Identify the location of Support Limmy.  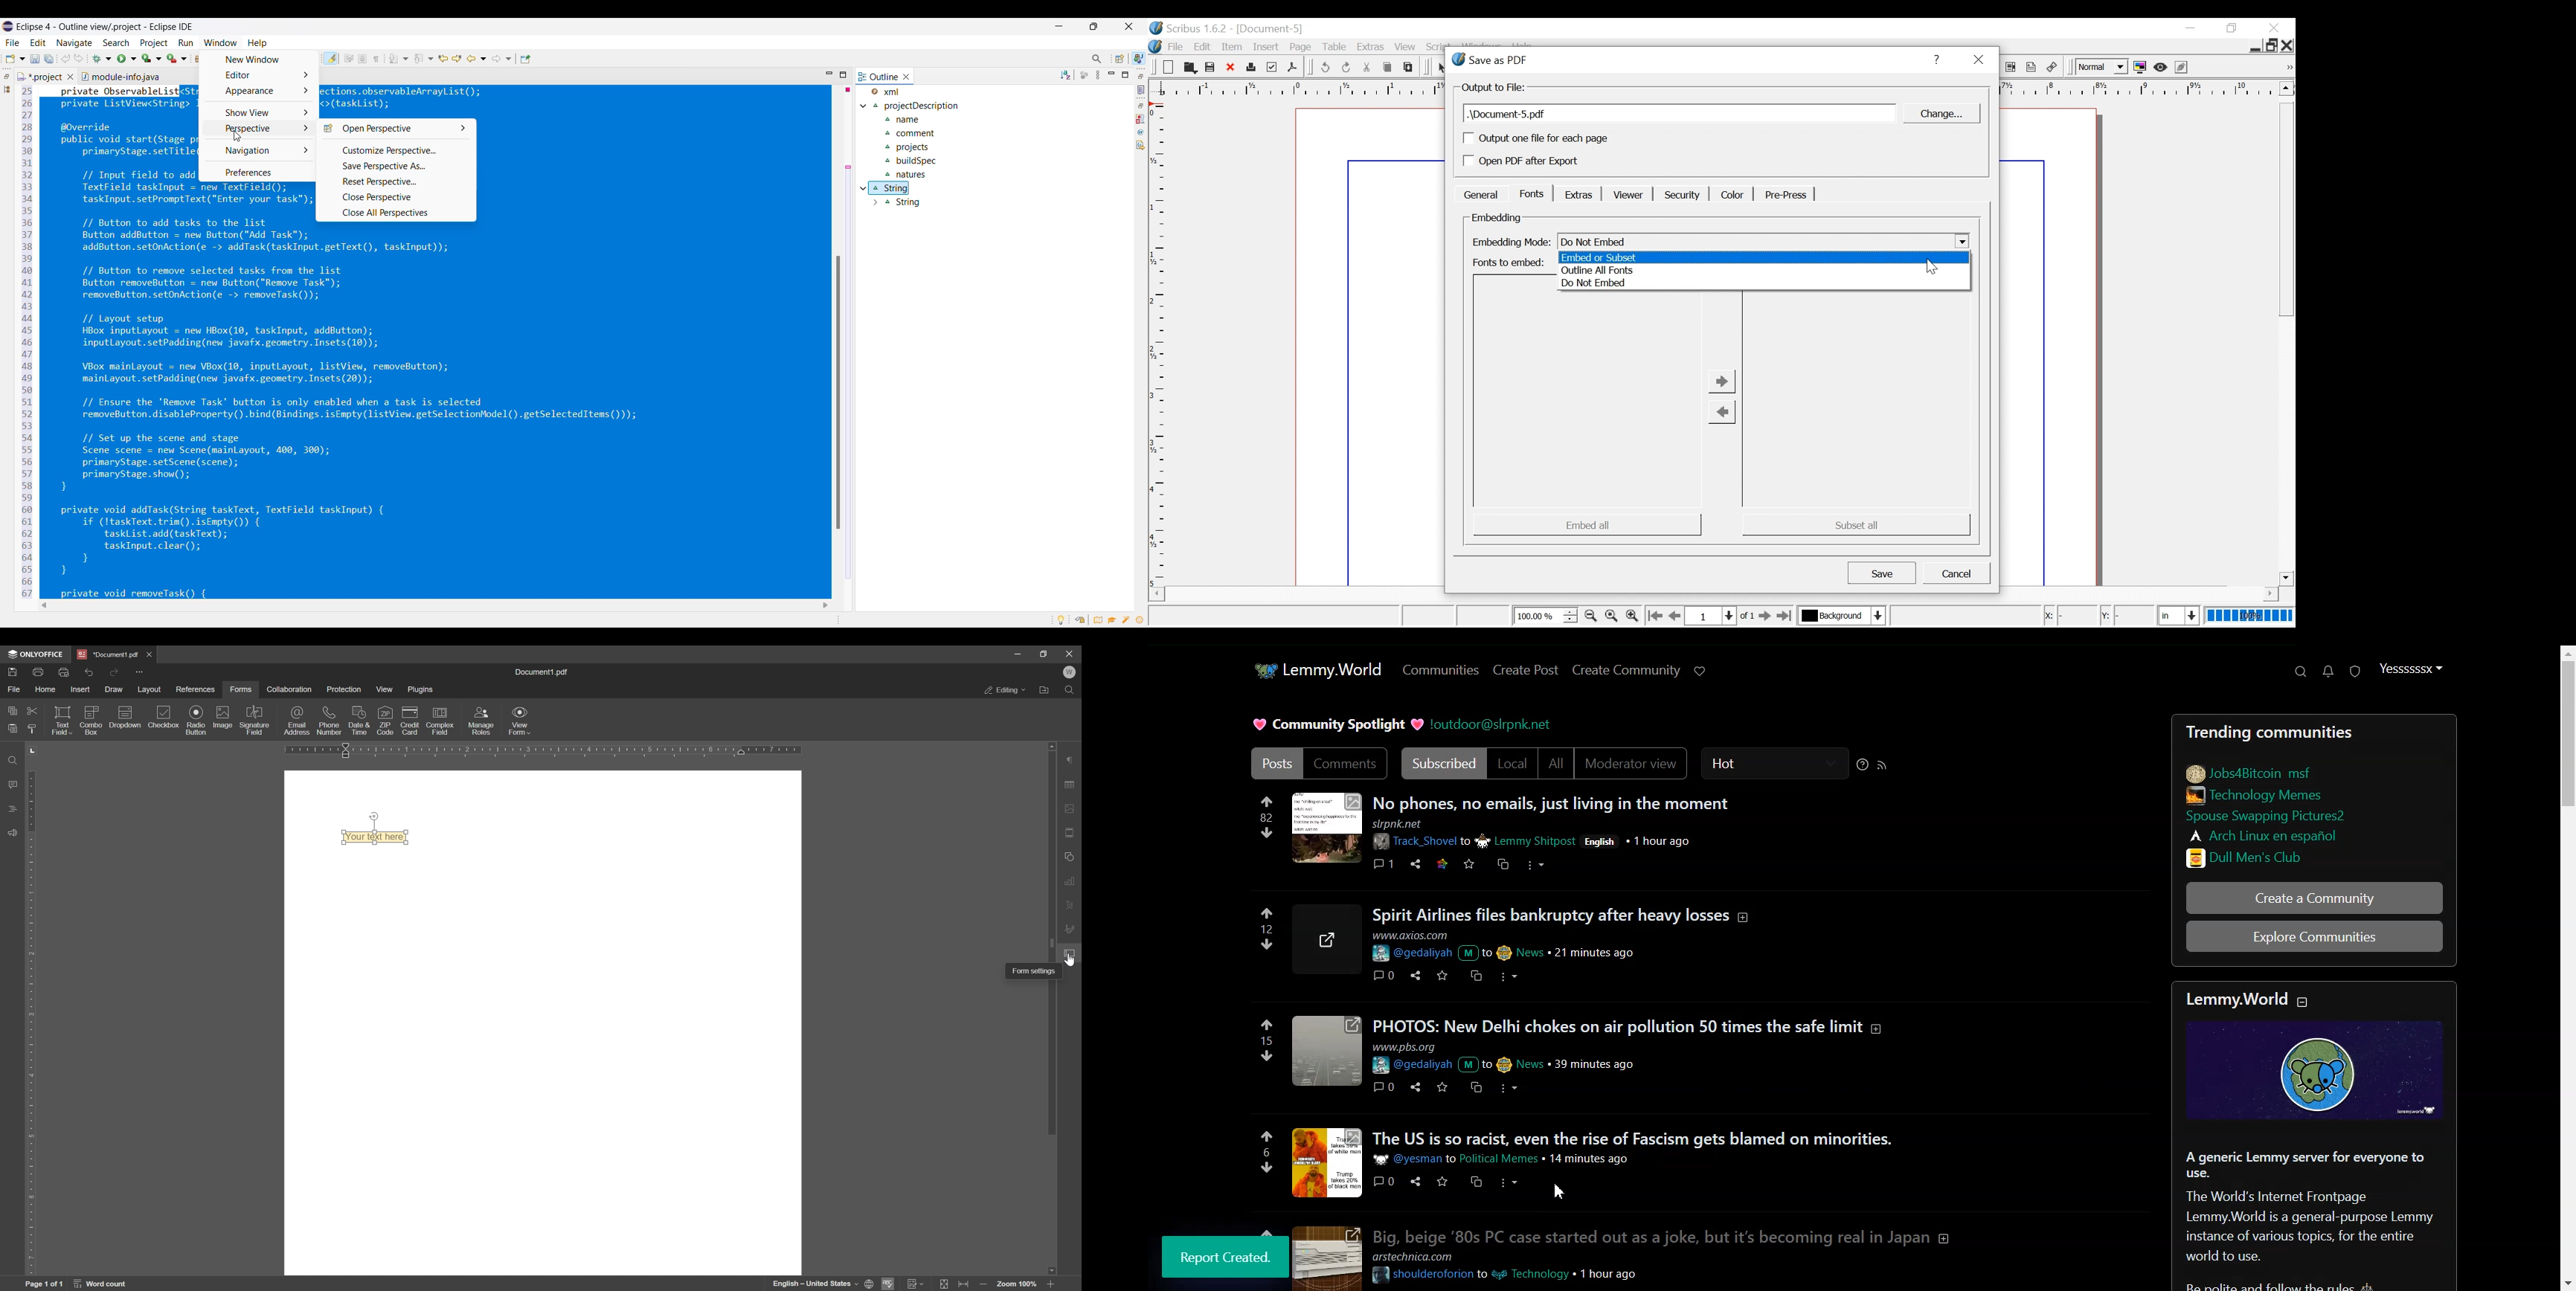
(1700, 671).